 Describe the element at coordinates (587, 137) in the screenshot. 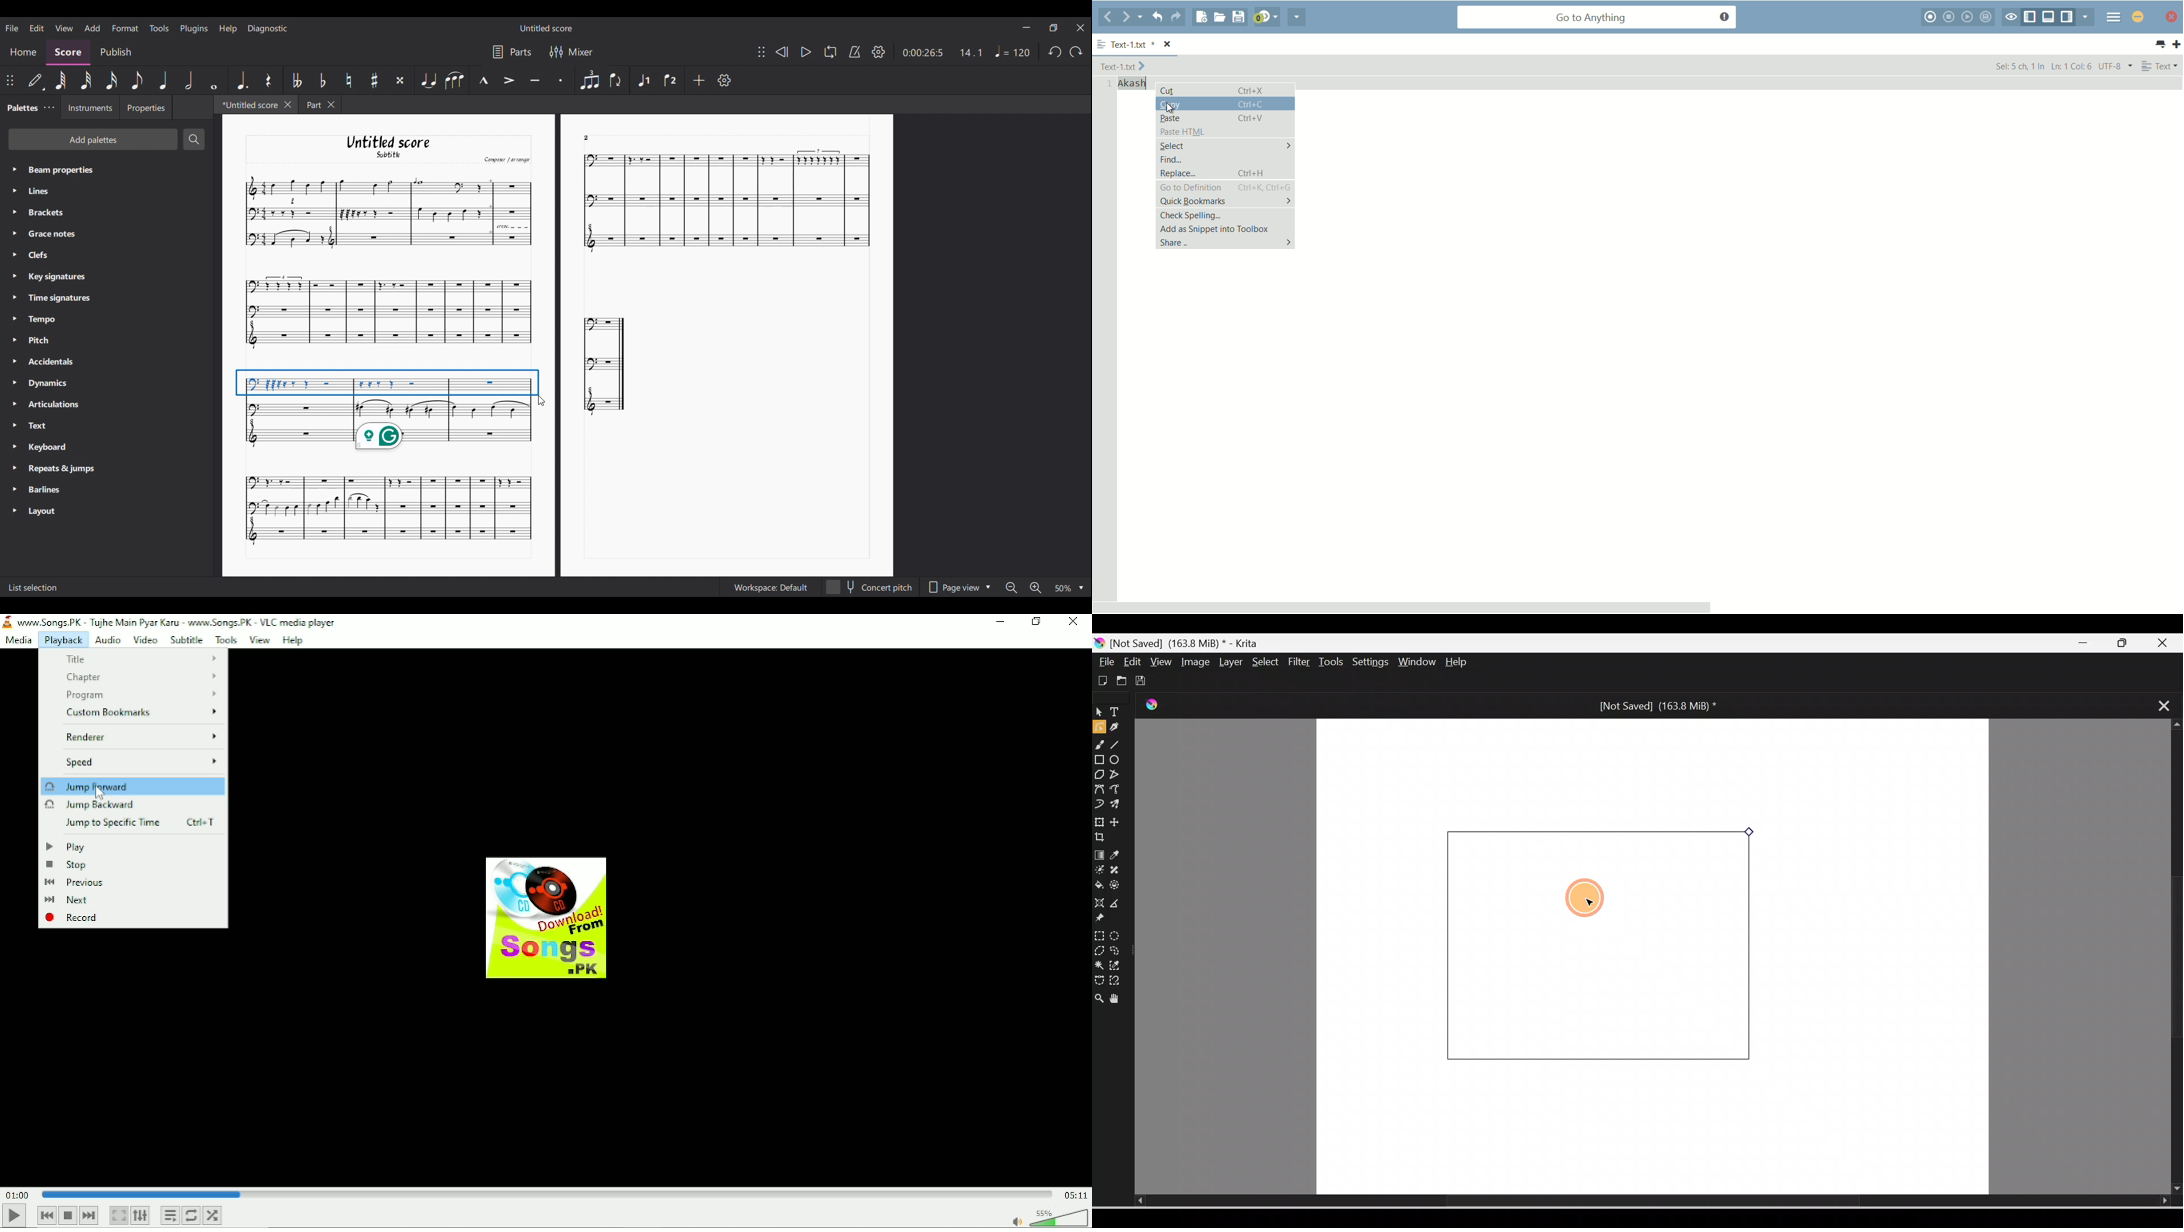

I see `2` at that location.